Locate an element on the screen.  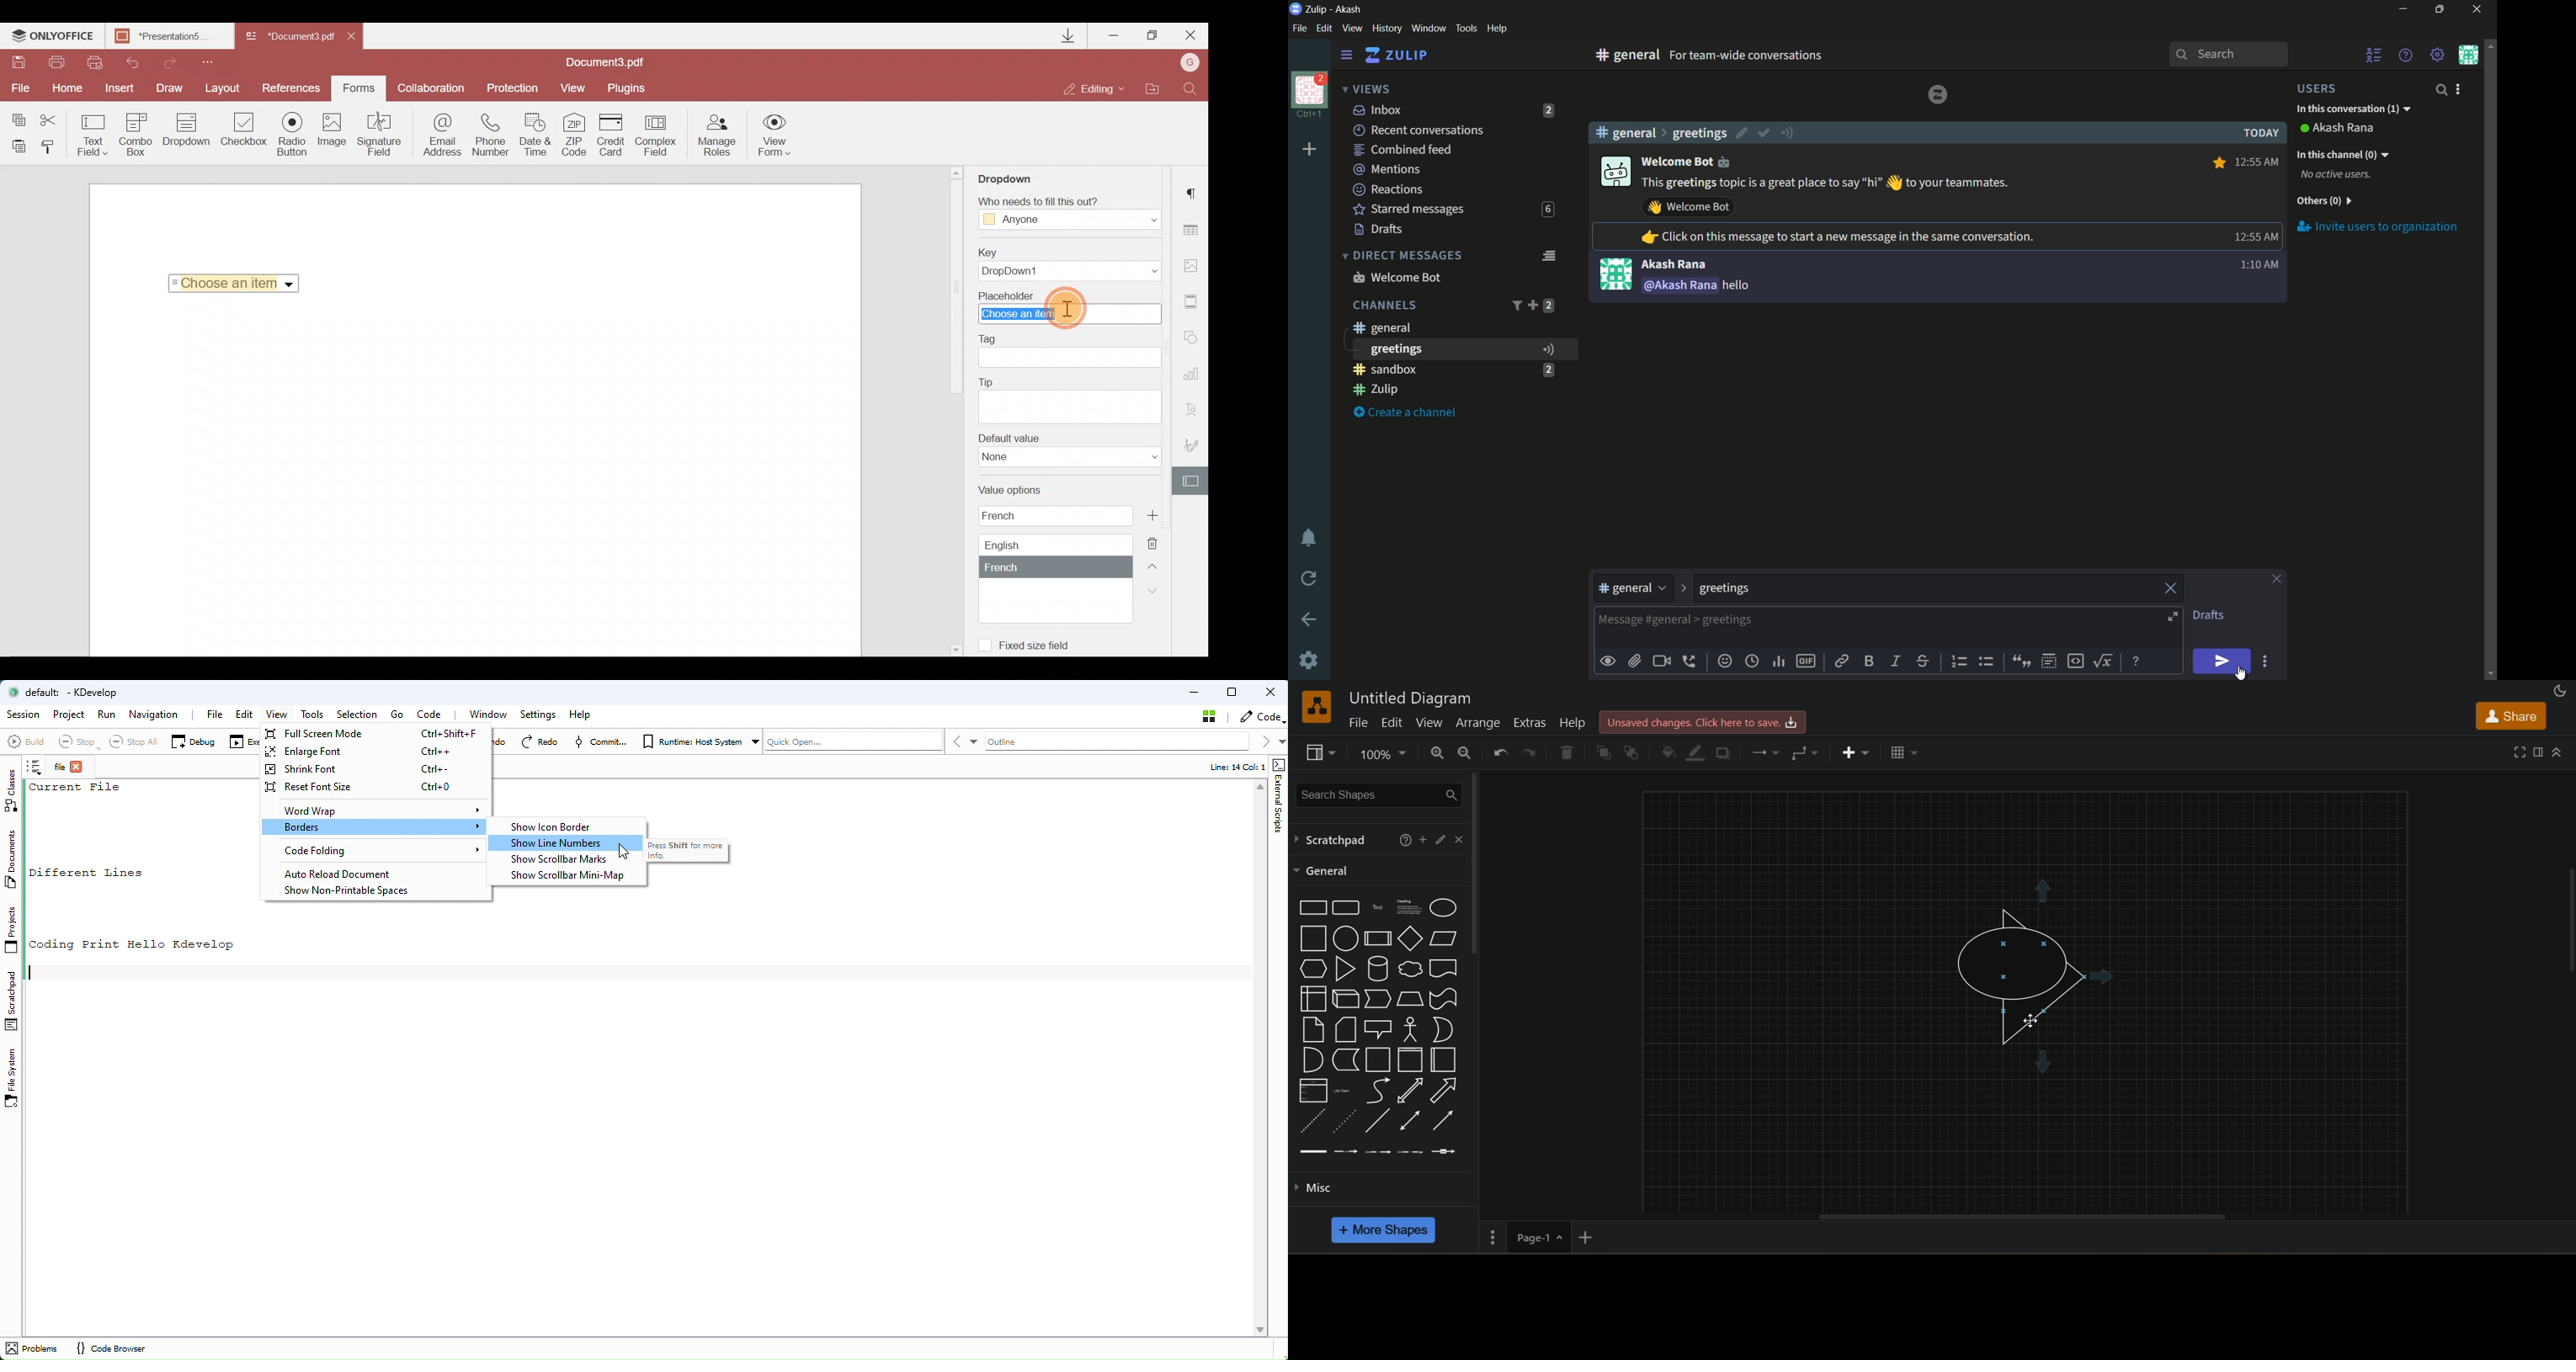
underordered list is located at coordinates (1986, 660).